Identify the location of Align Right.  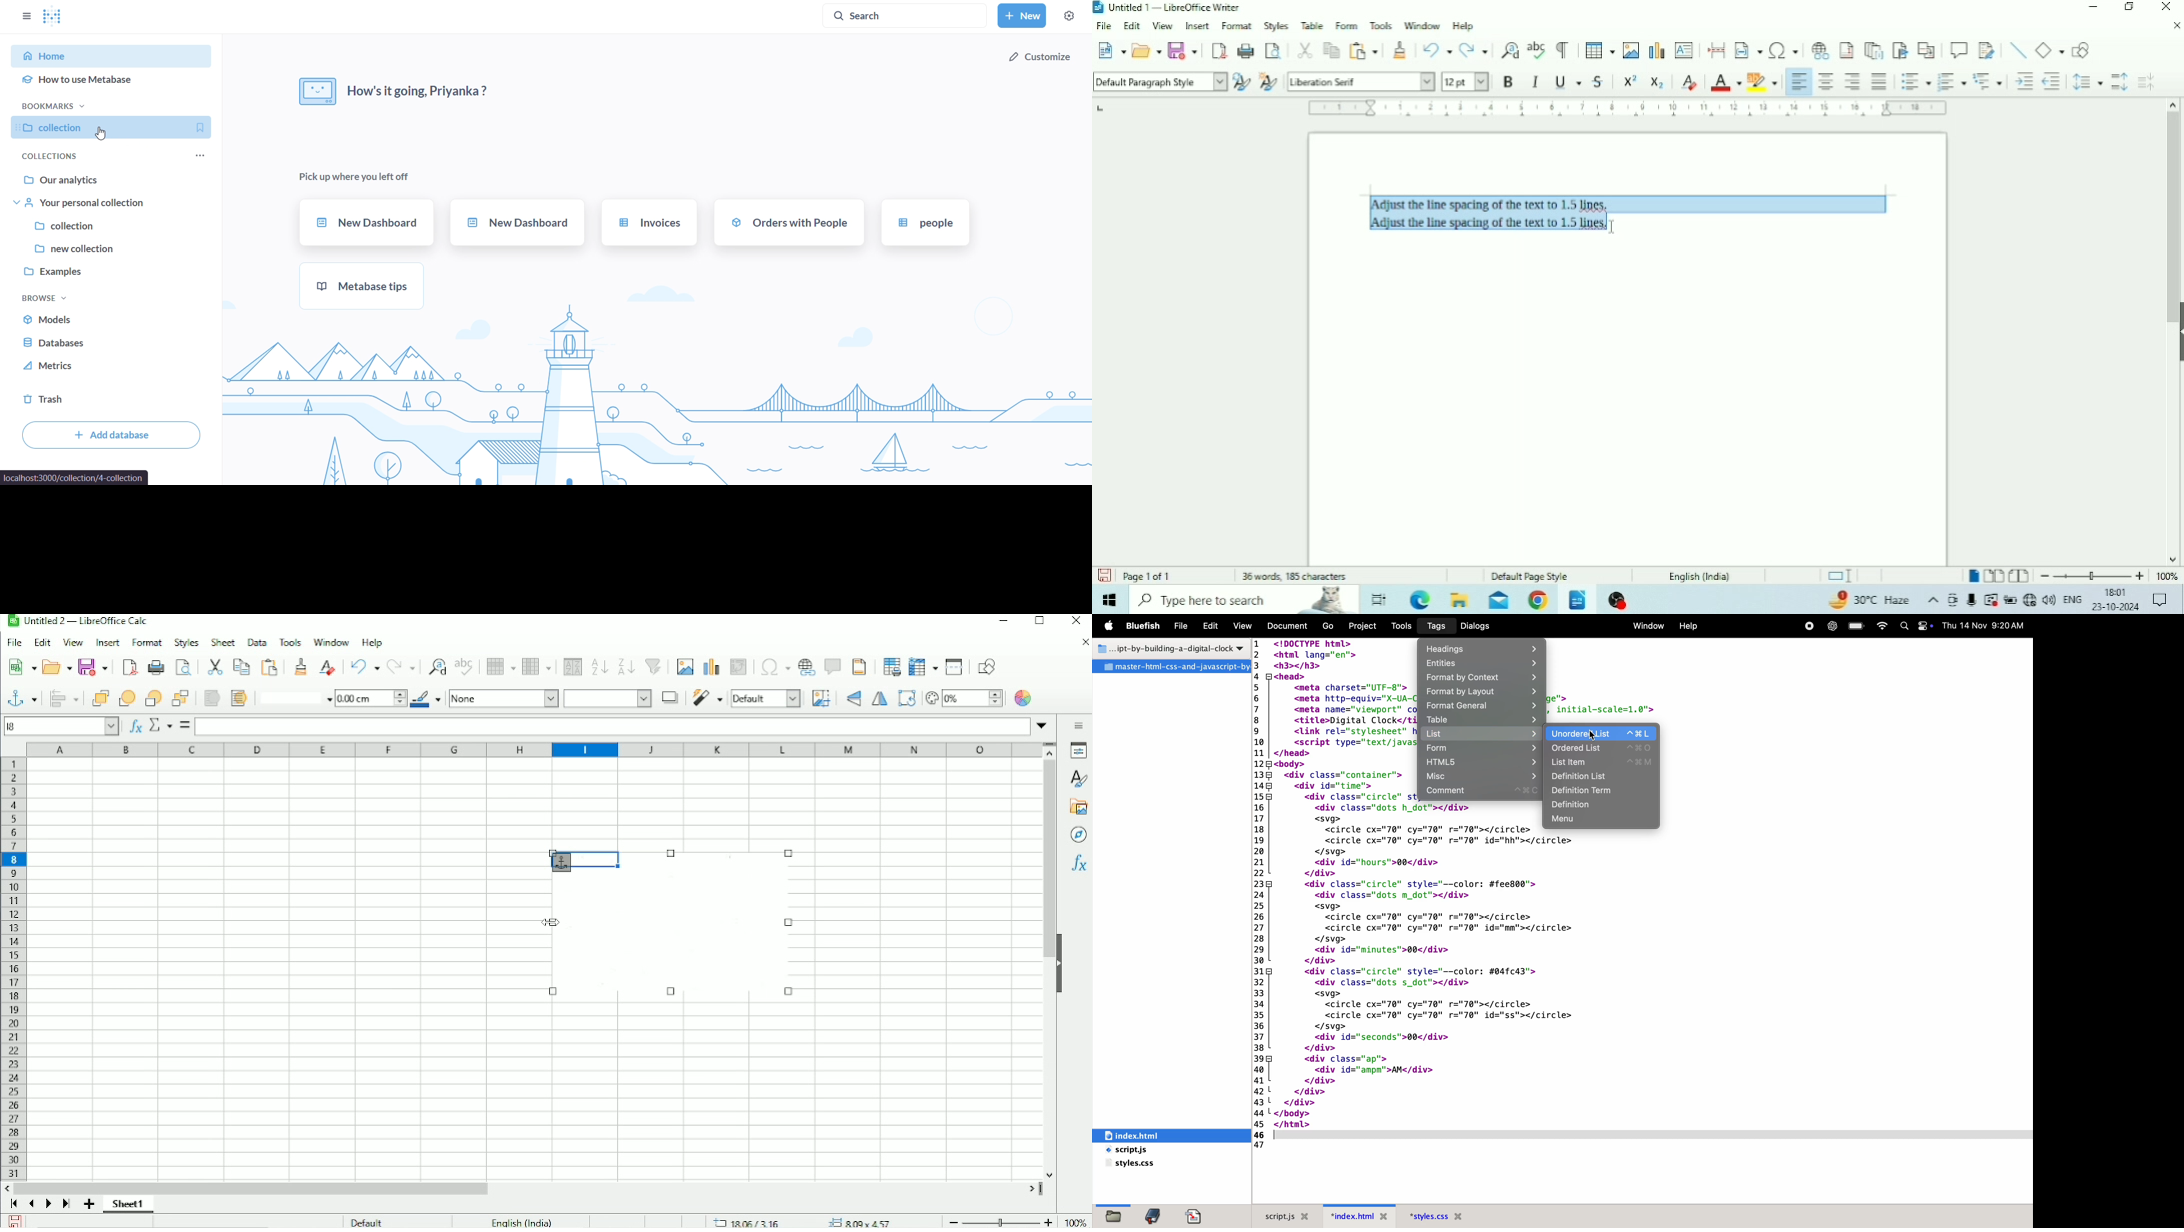
(1851, 82).